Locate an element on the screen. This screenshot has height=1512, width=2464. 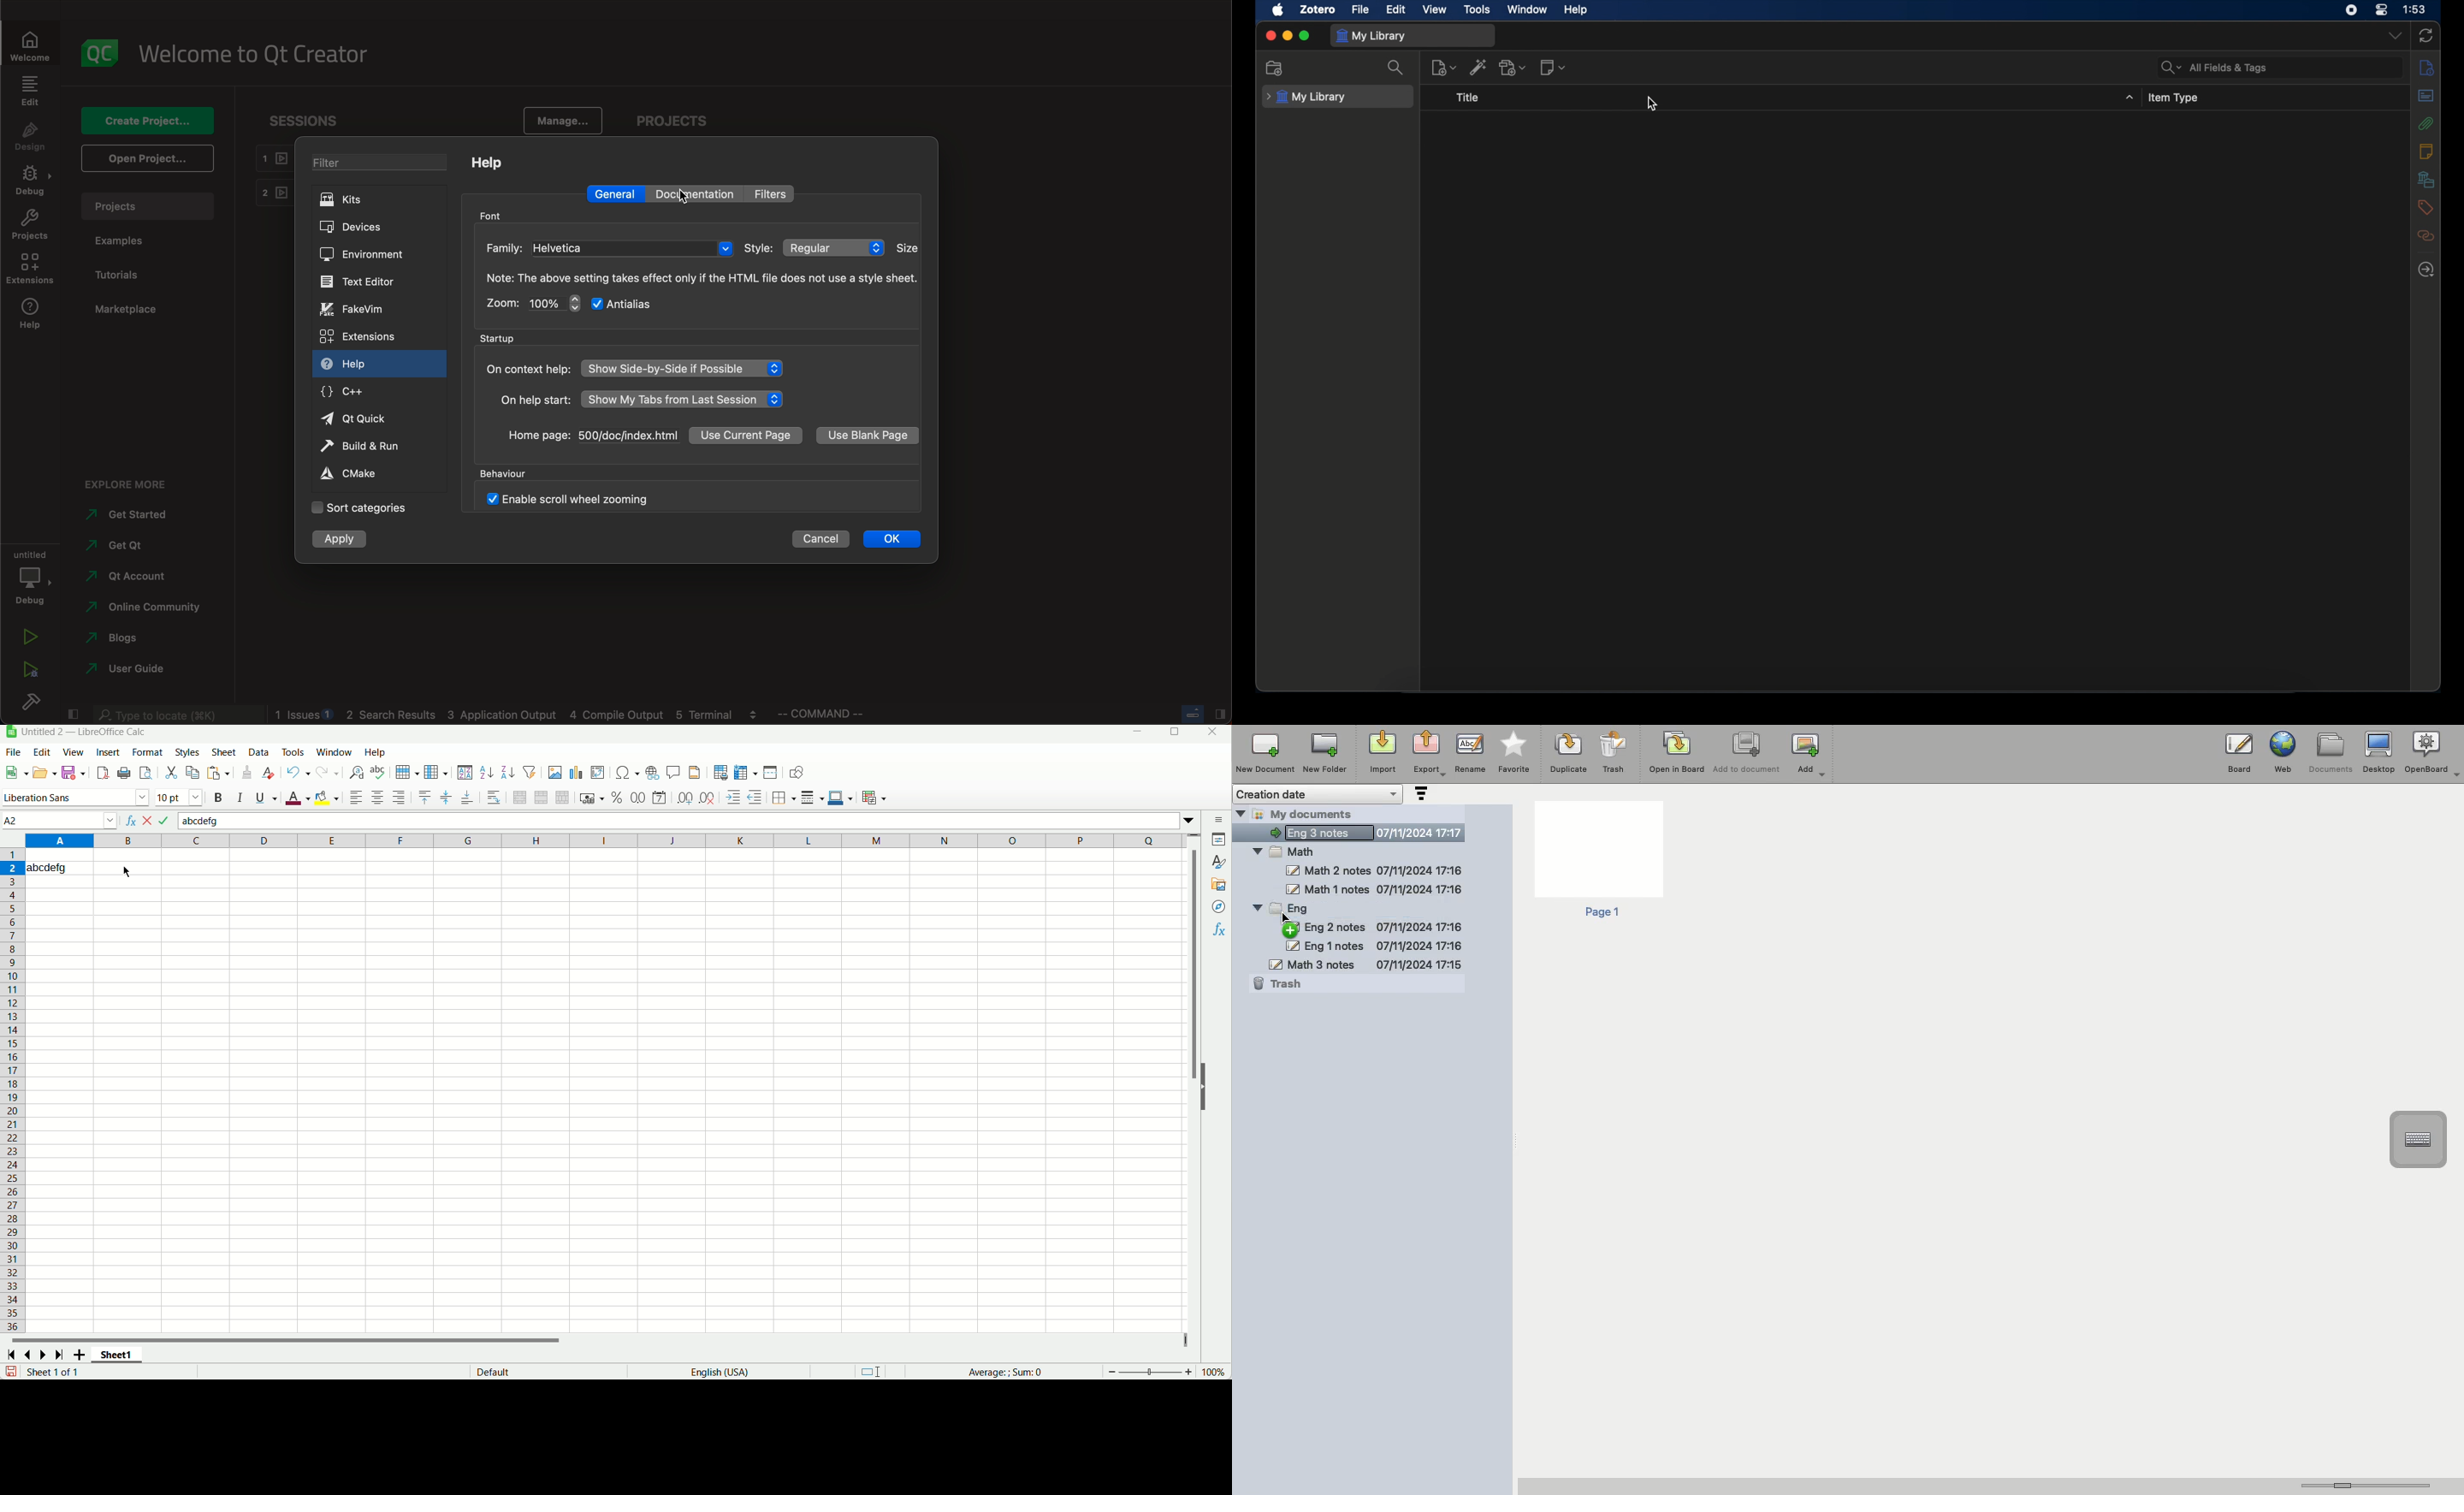
add decimal place is located at coordinates (685, 797).